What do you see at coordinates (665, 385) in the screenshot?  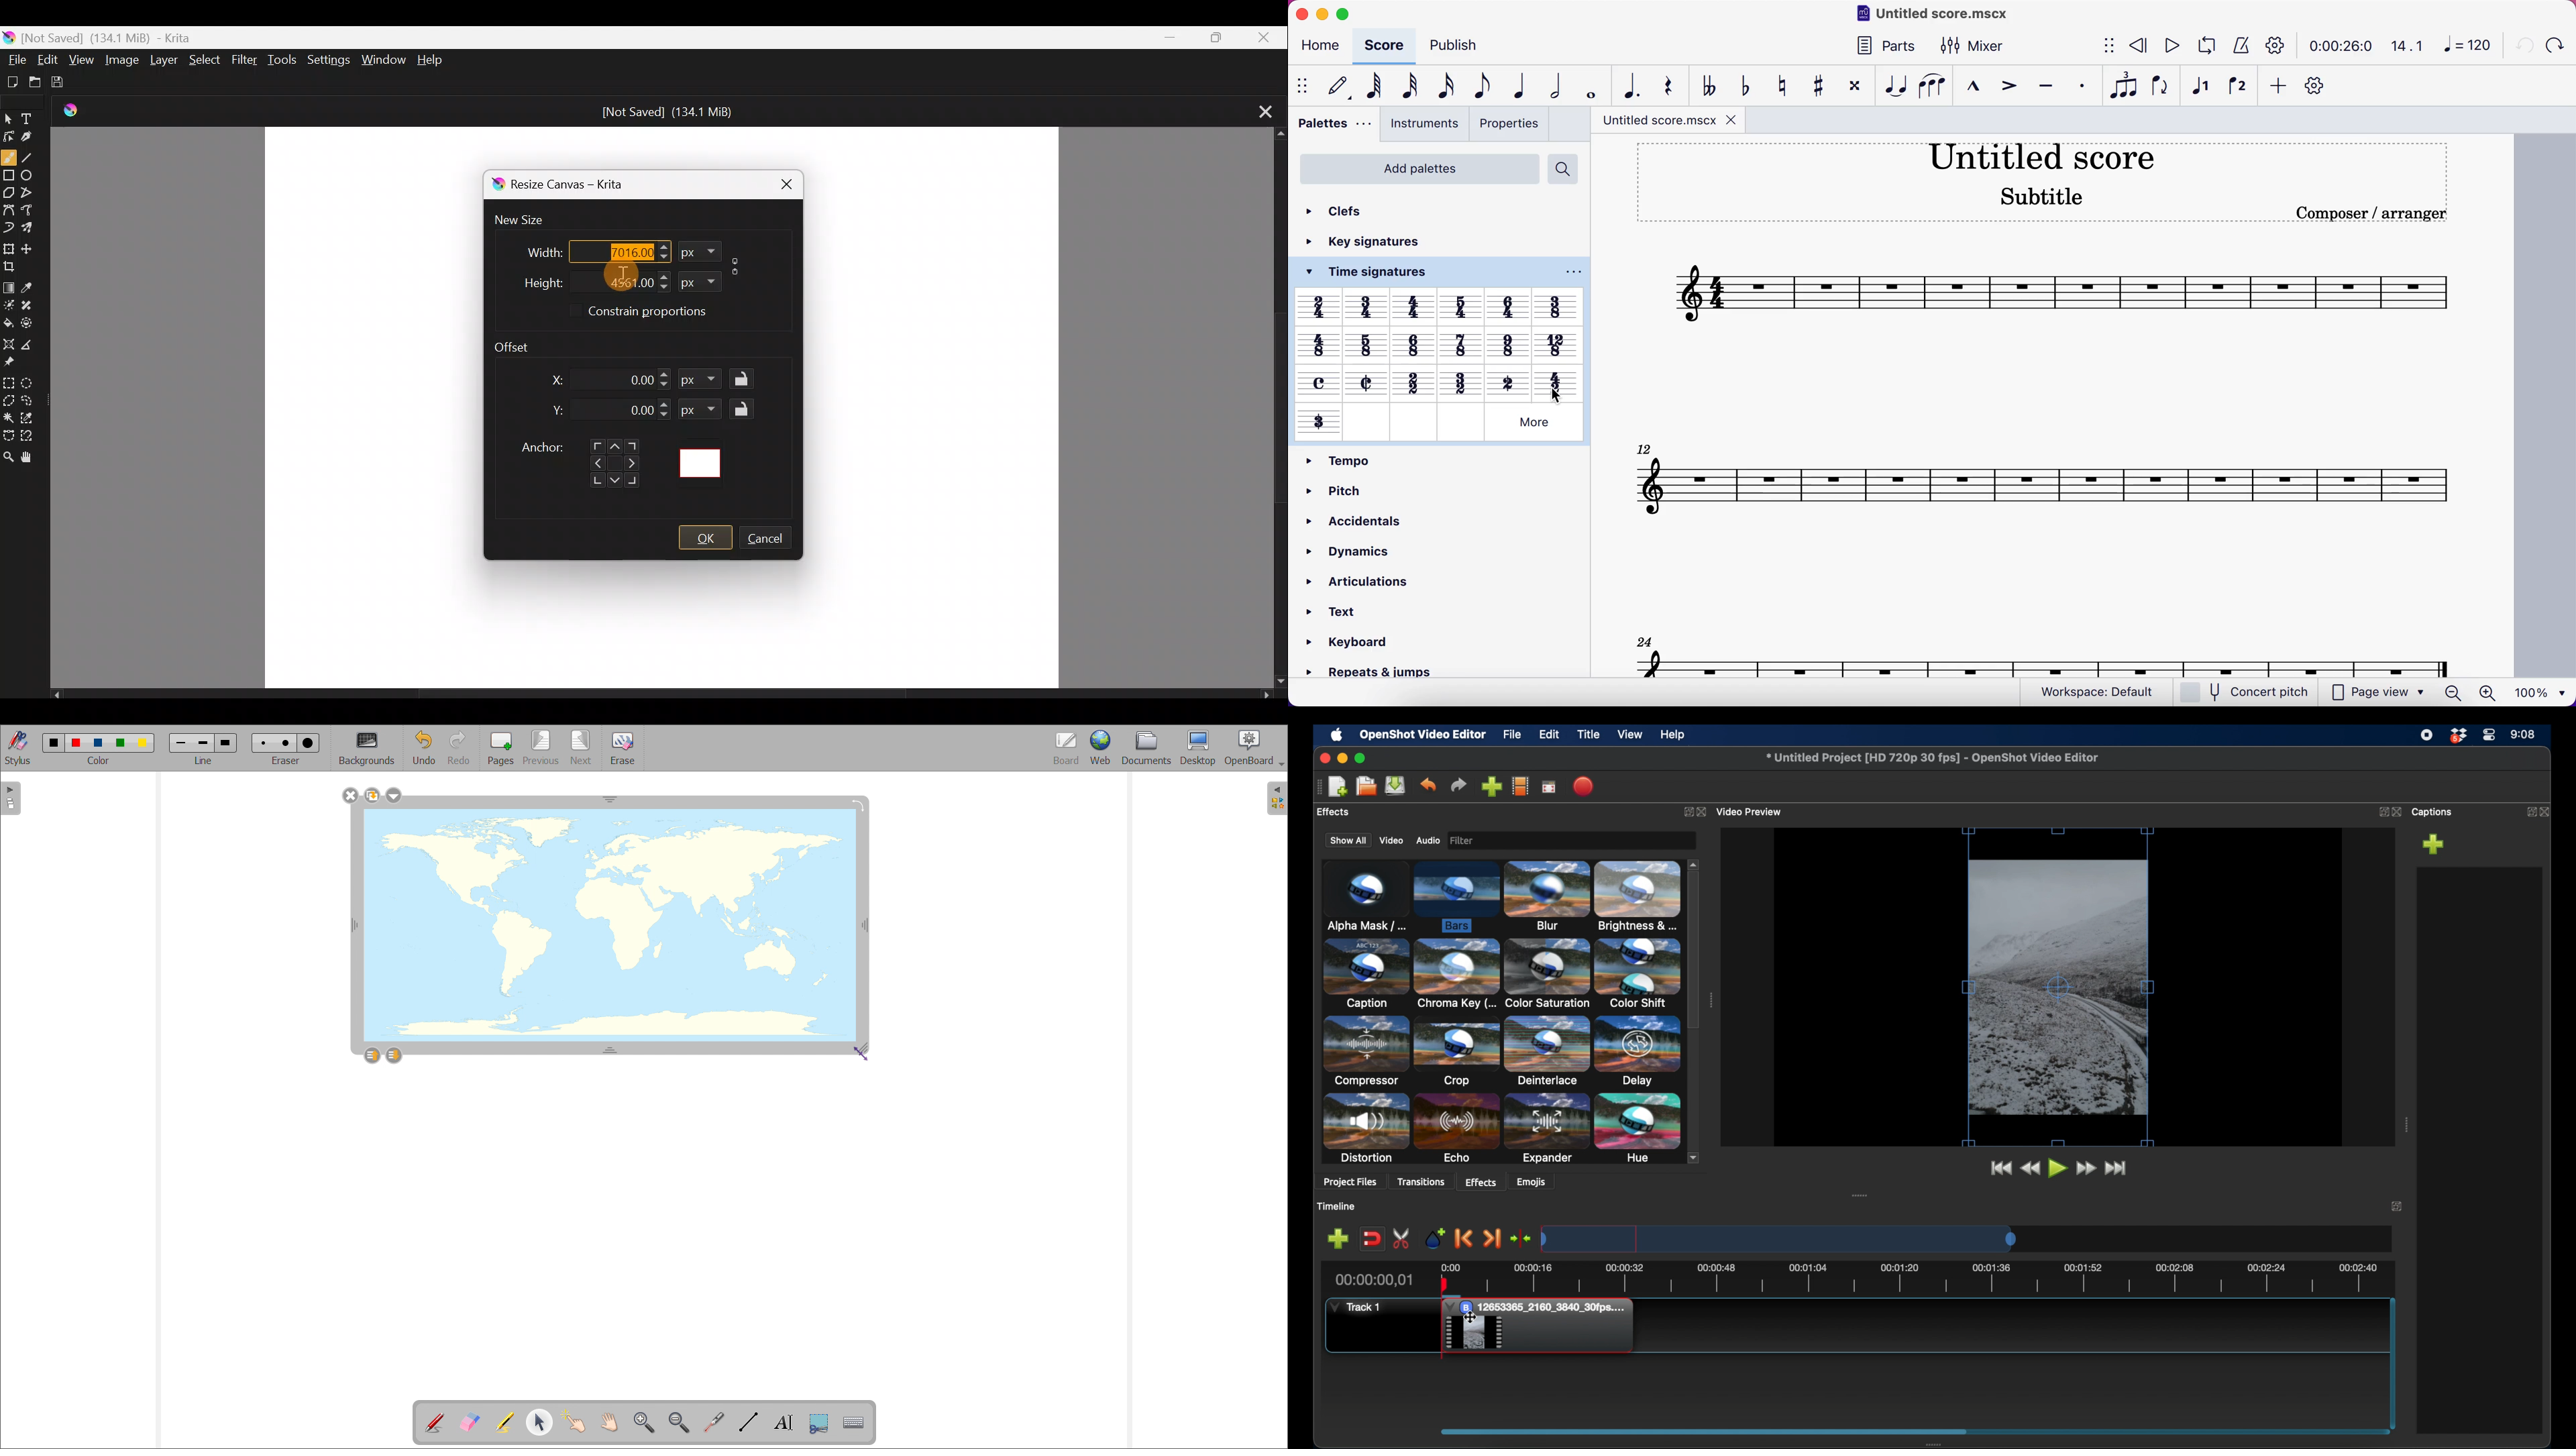 I see `Decrease X dimension` at bounding box center [665, 385].